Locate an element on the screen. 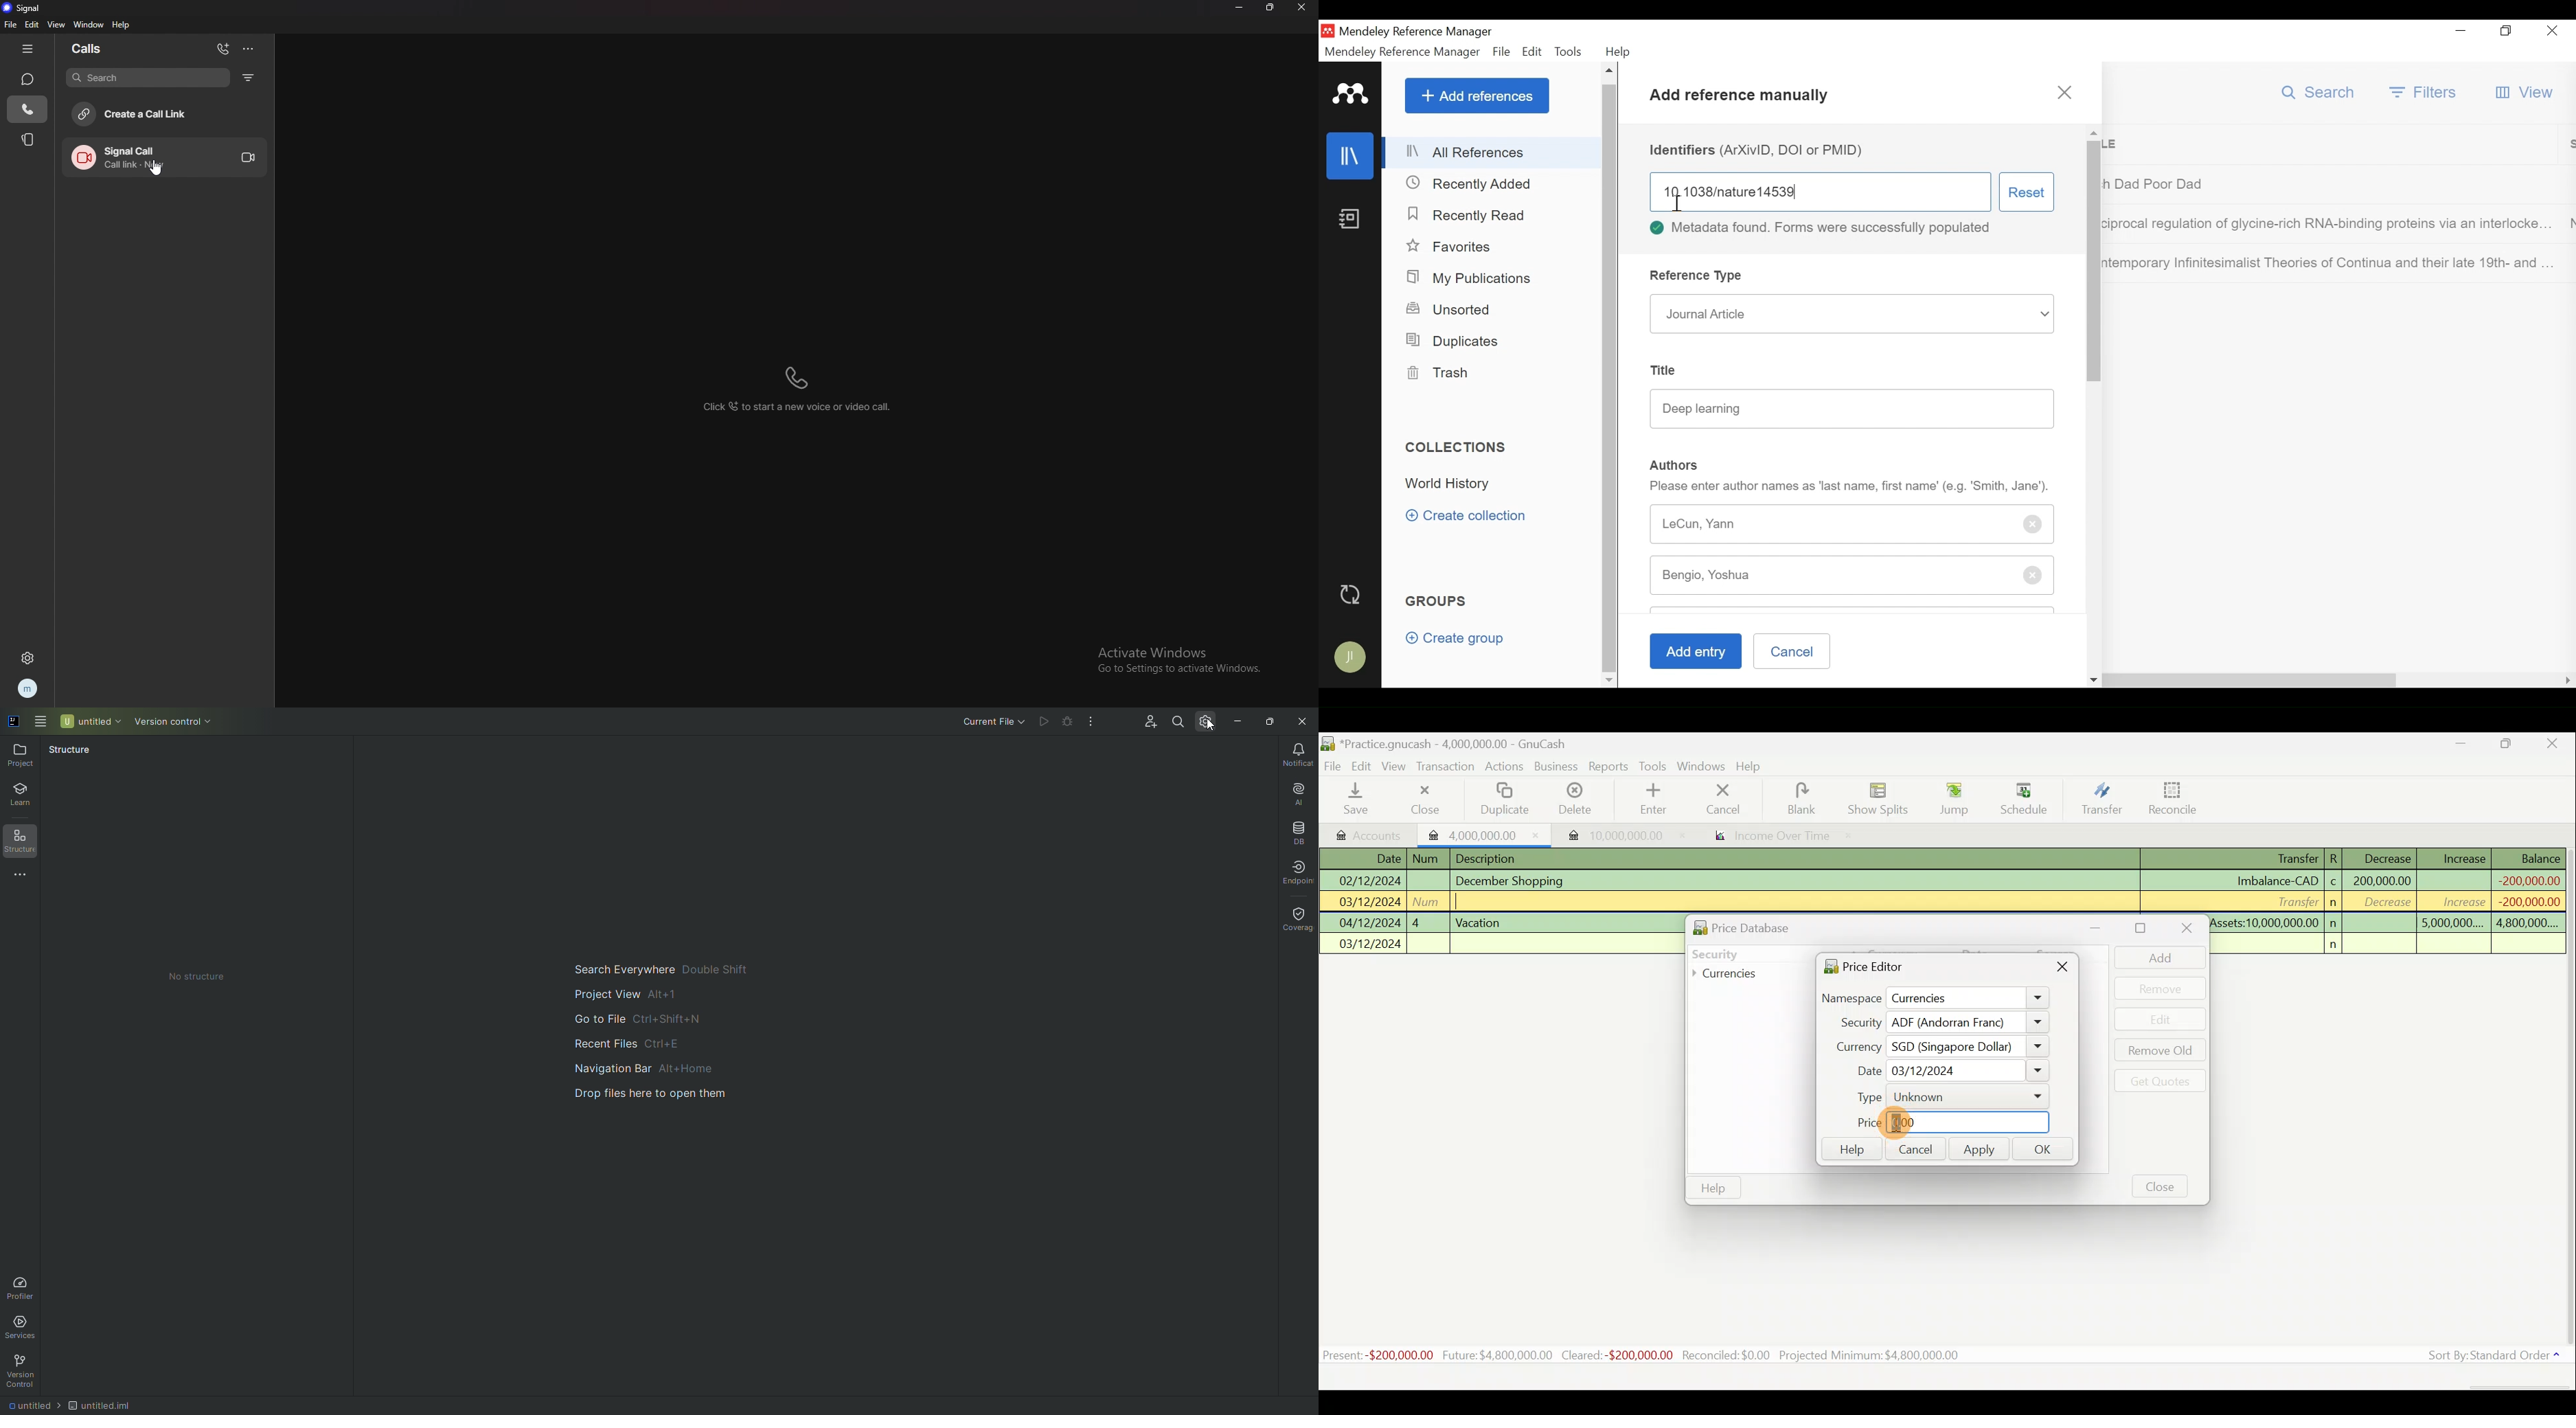 The width and height of the screenshot is (2576, 1428). options is located at coordinates (247, 49).